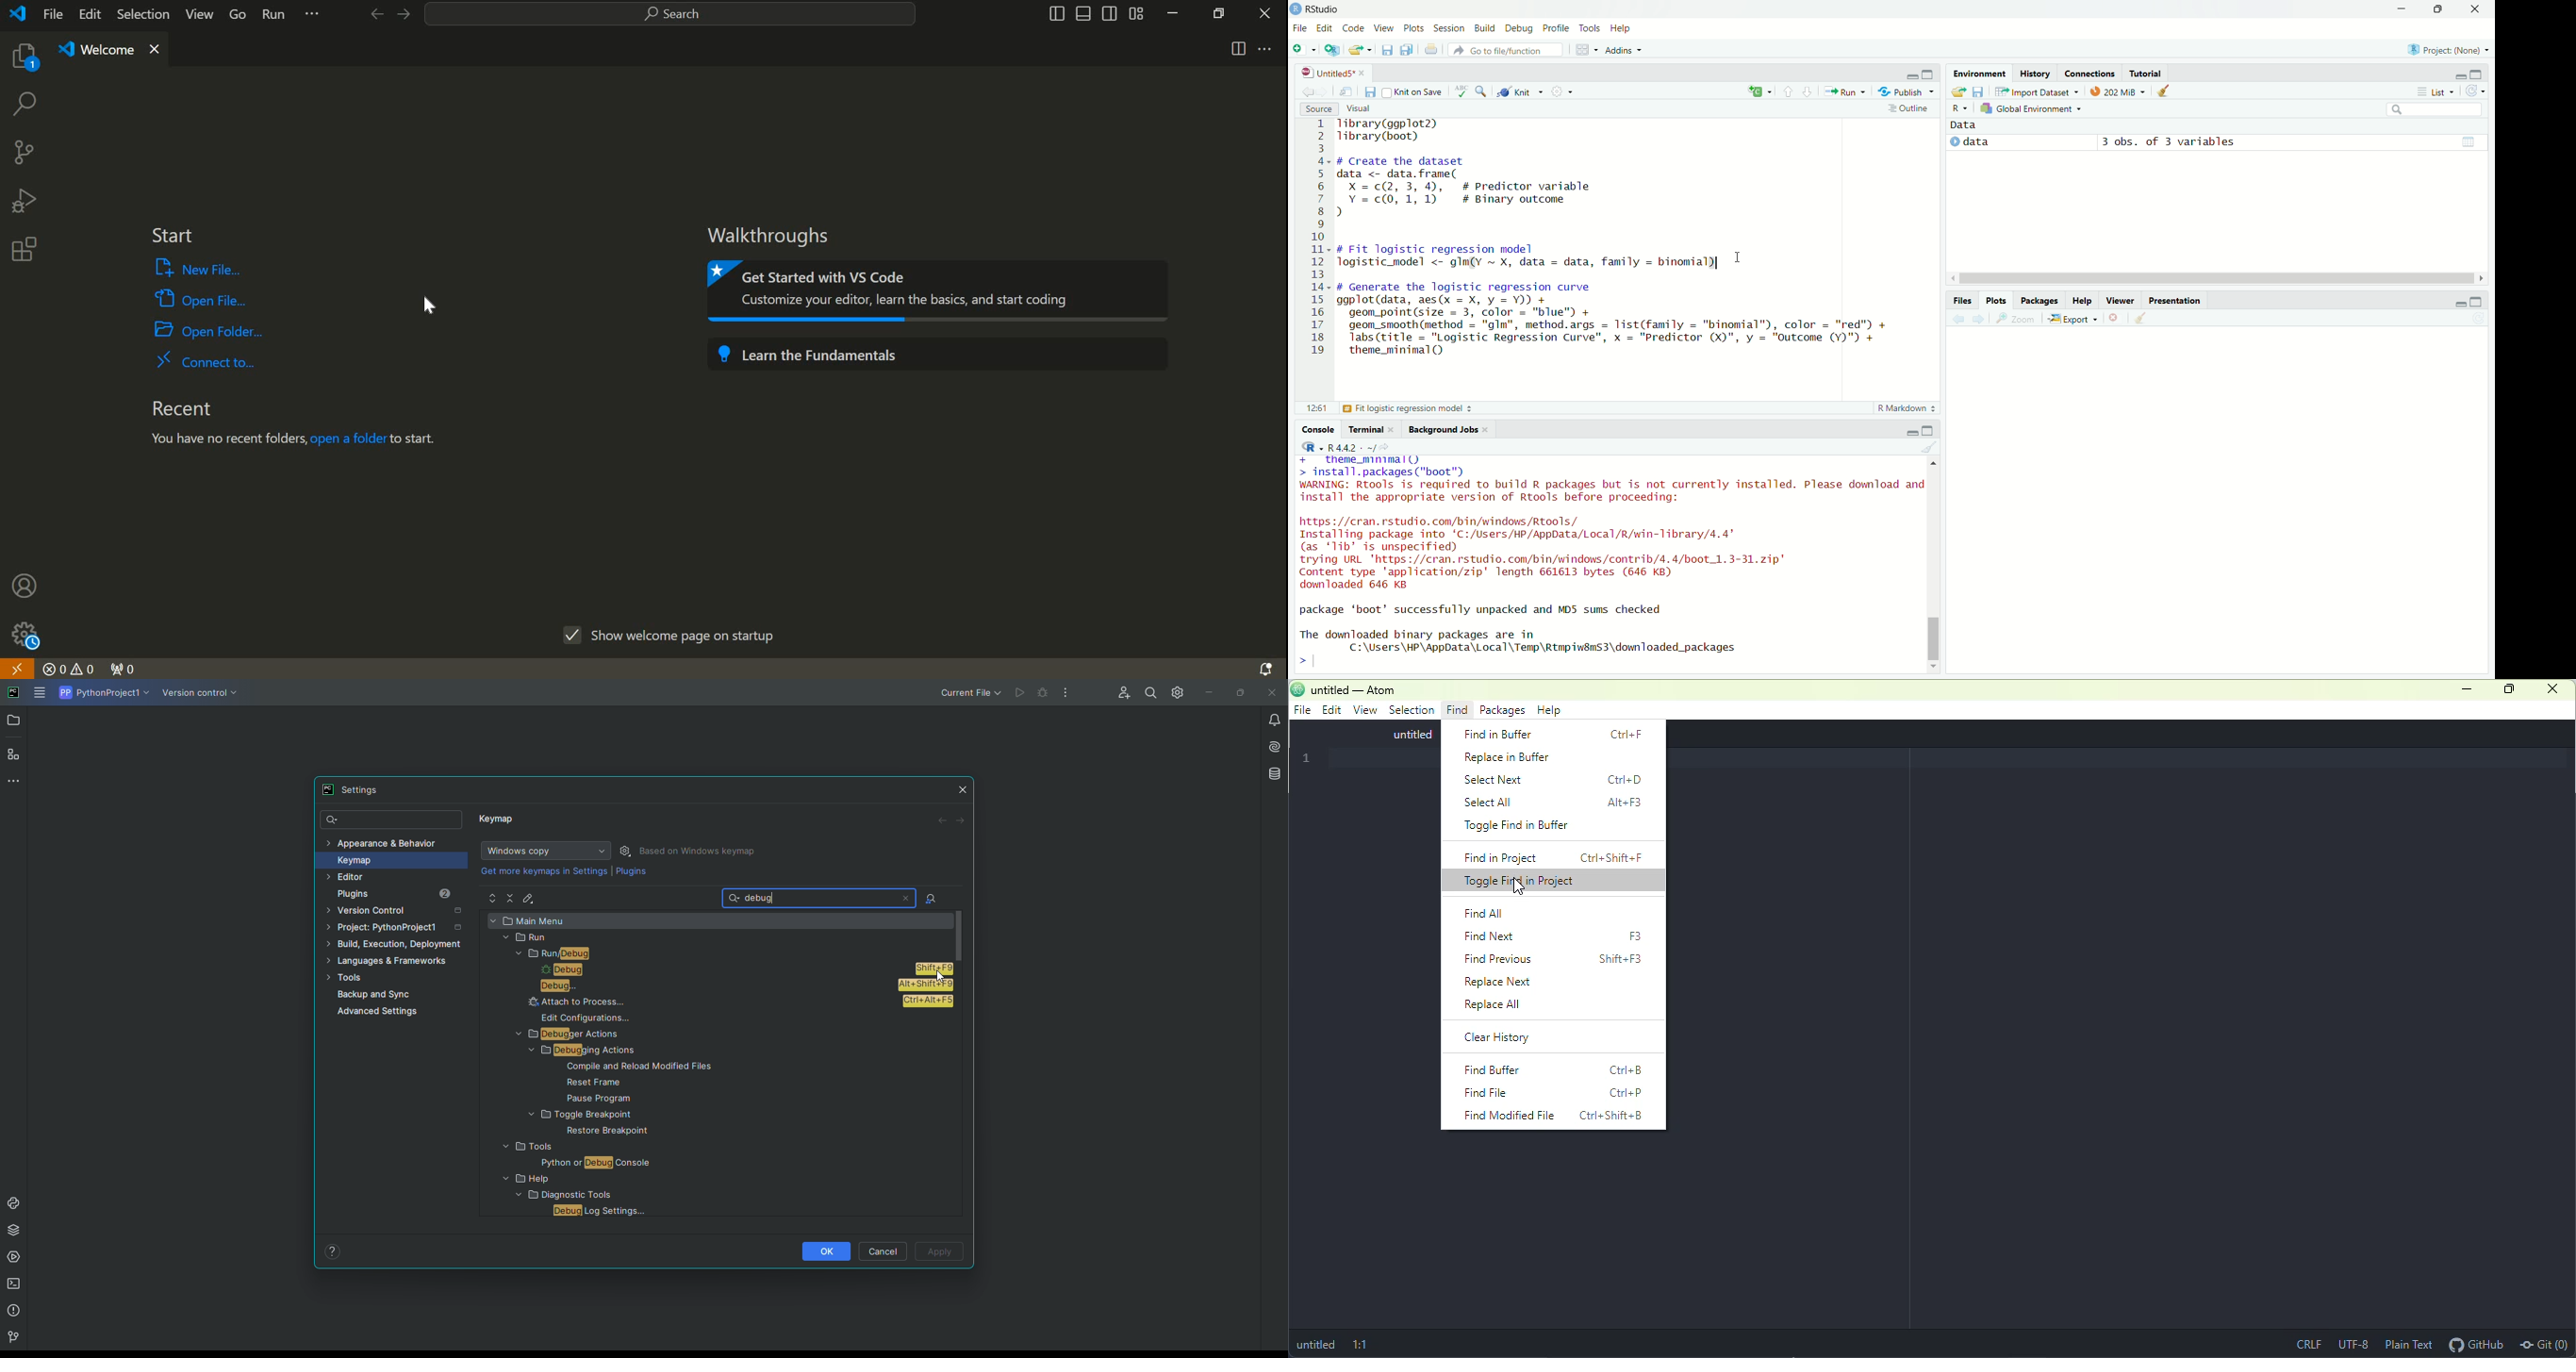  What do you see at coordinates (1432, 48) in the screenshot?
I see `Print the current file` at bounding box center [1432, 48].